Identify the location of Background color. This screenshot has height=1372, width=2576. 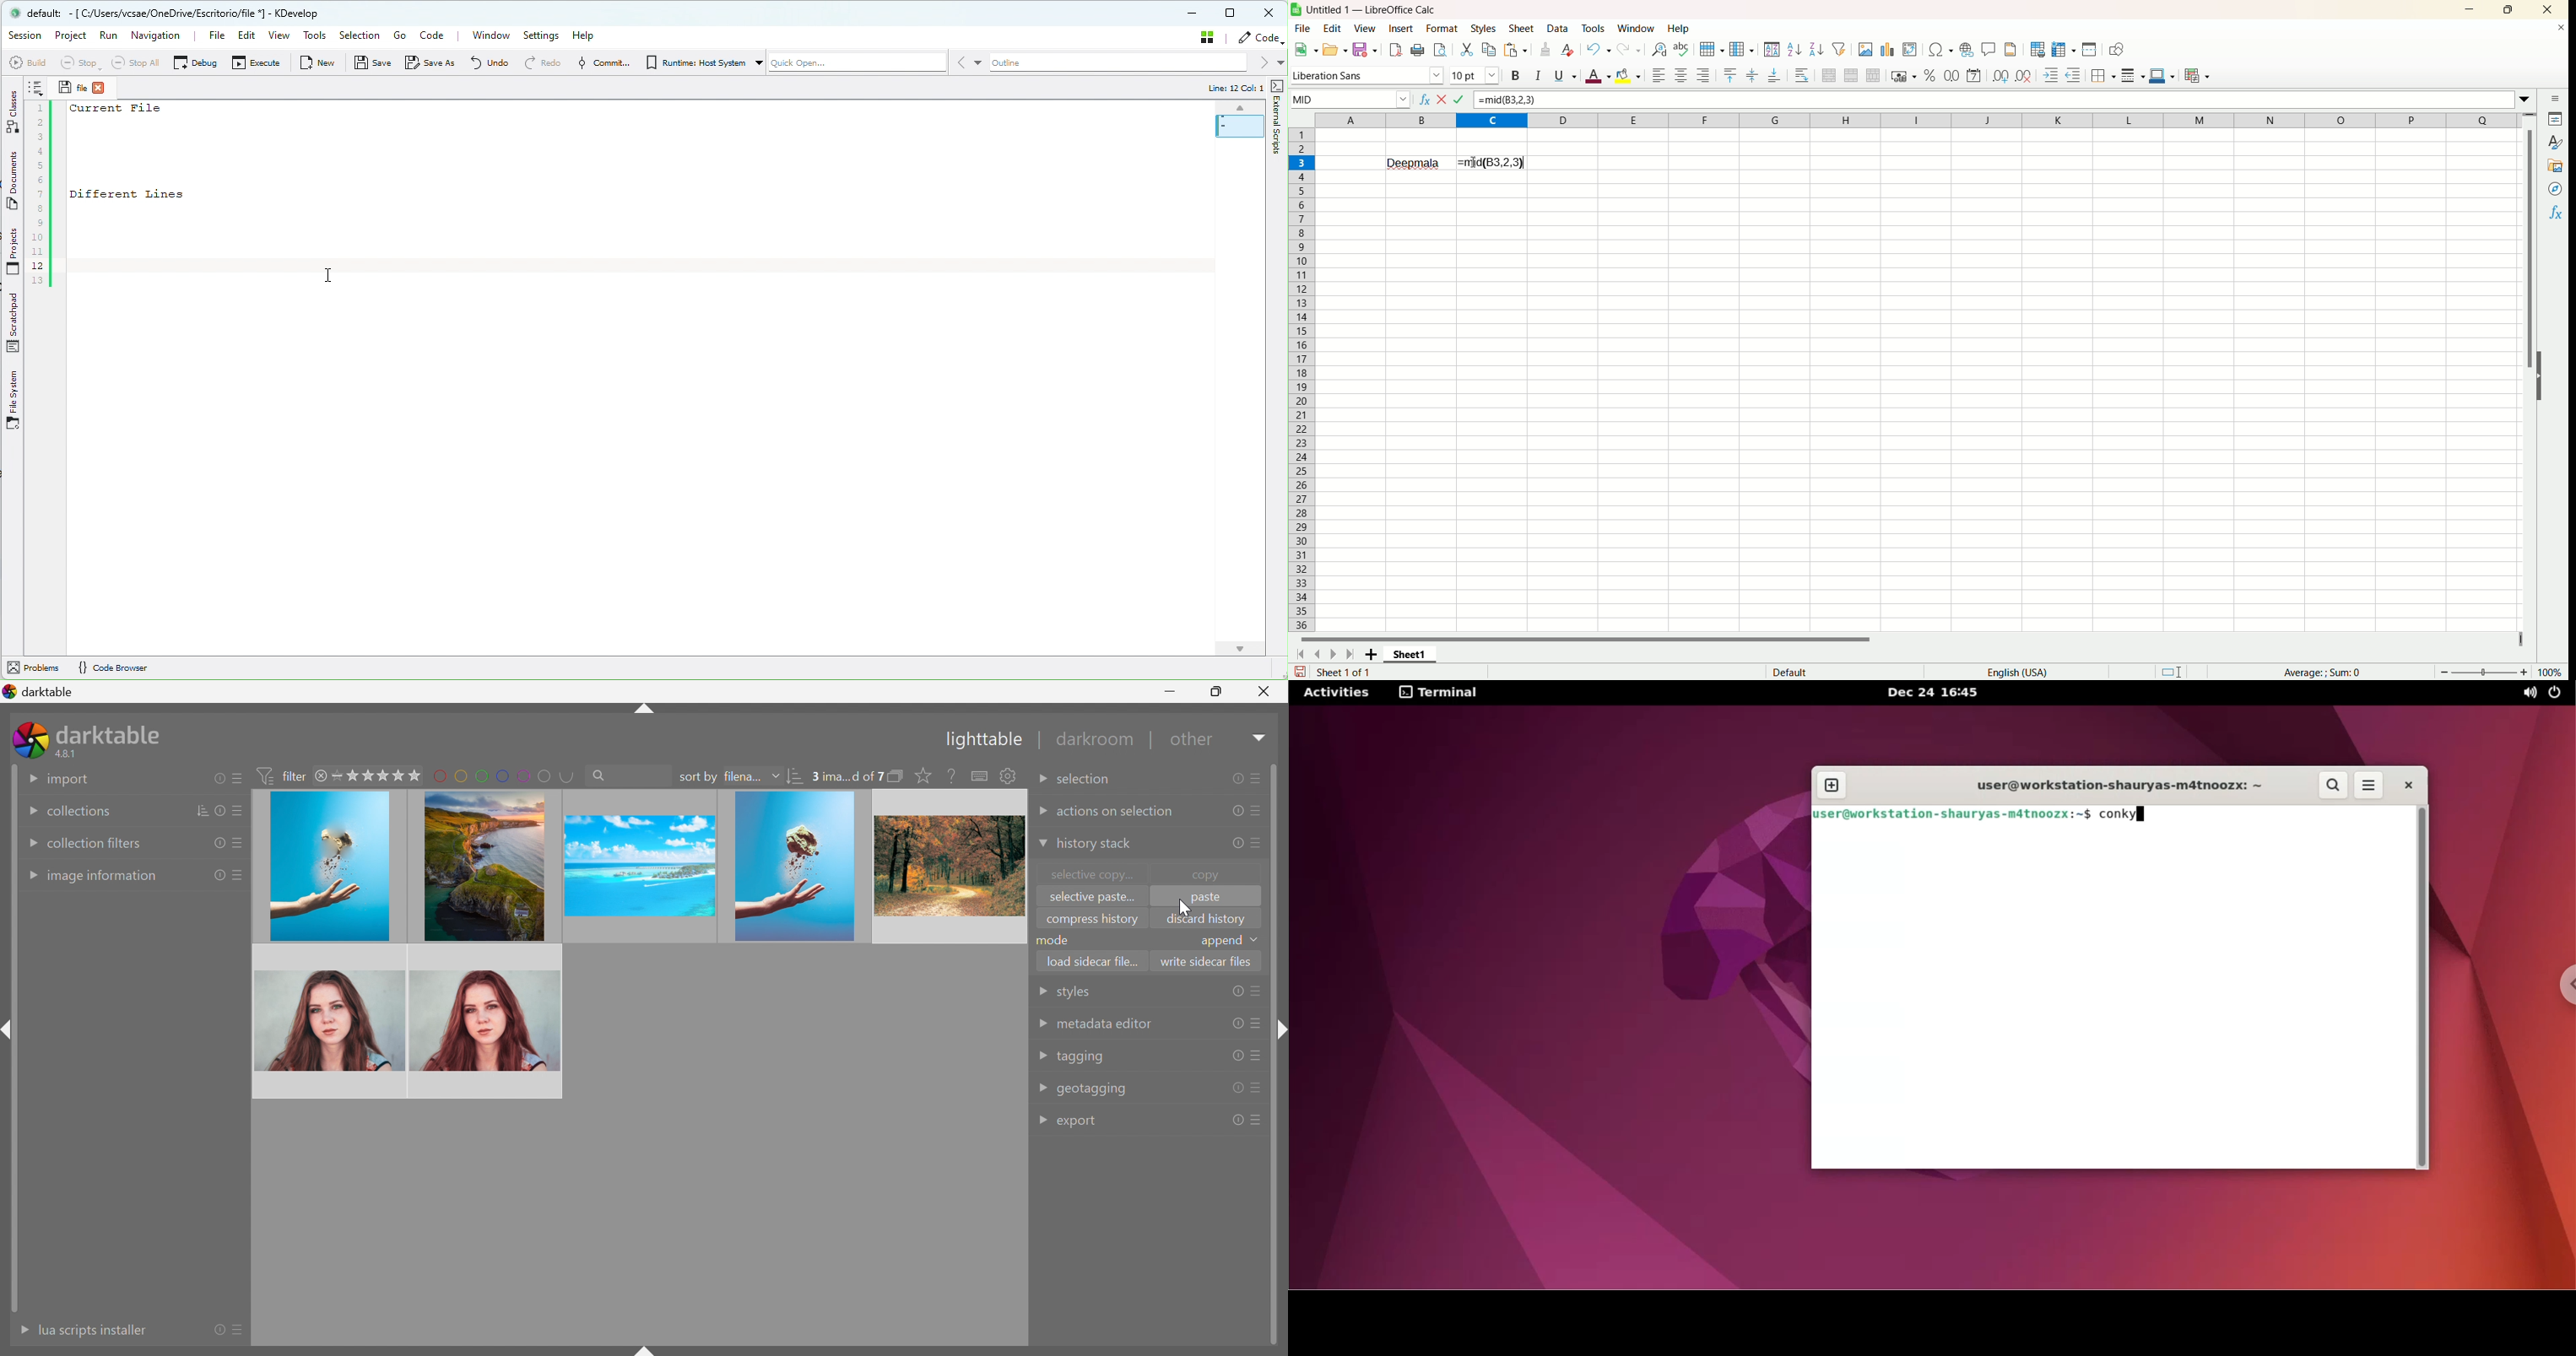
(1627, 76).